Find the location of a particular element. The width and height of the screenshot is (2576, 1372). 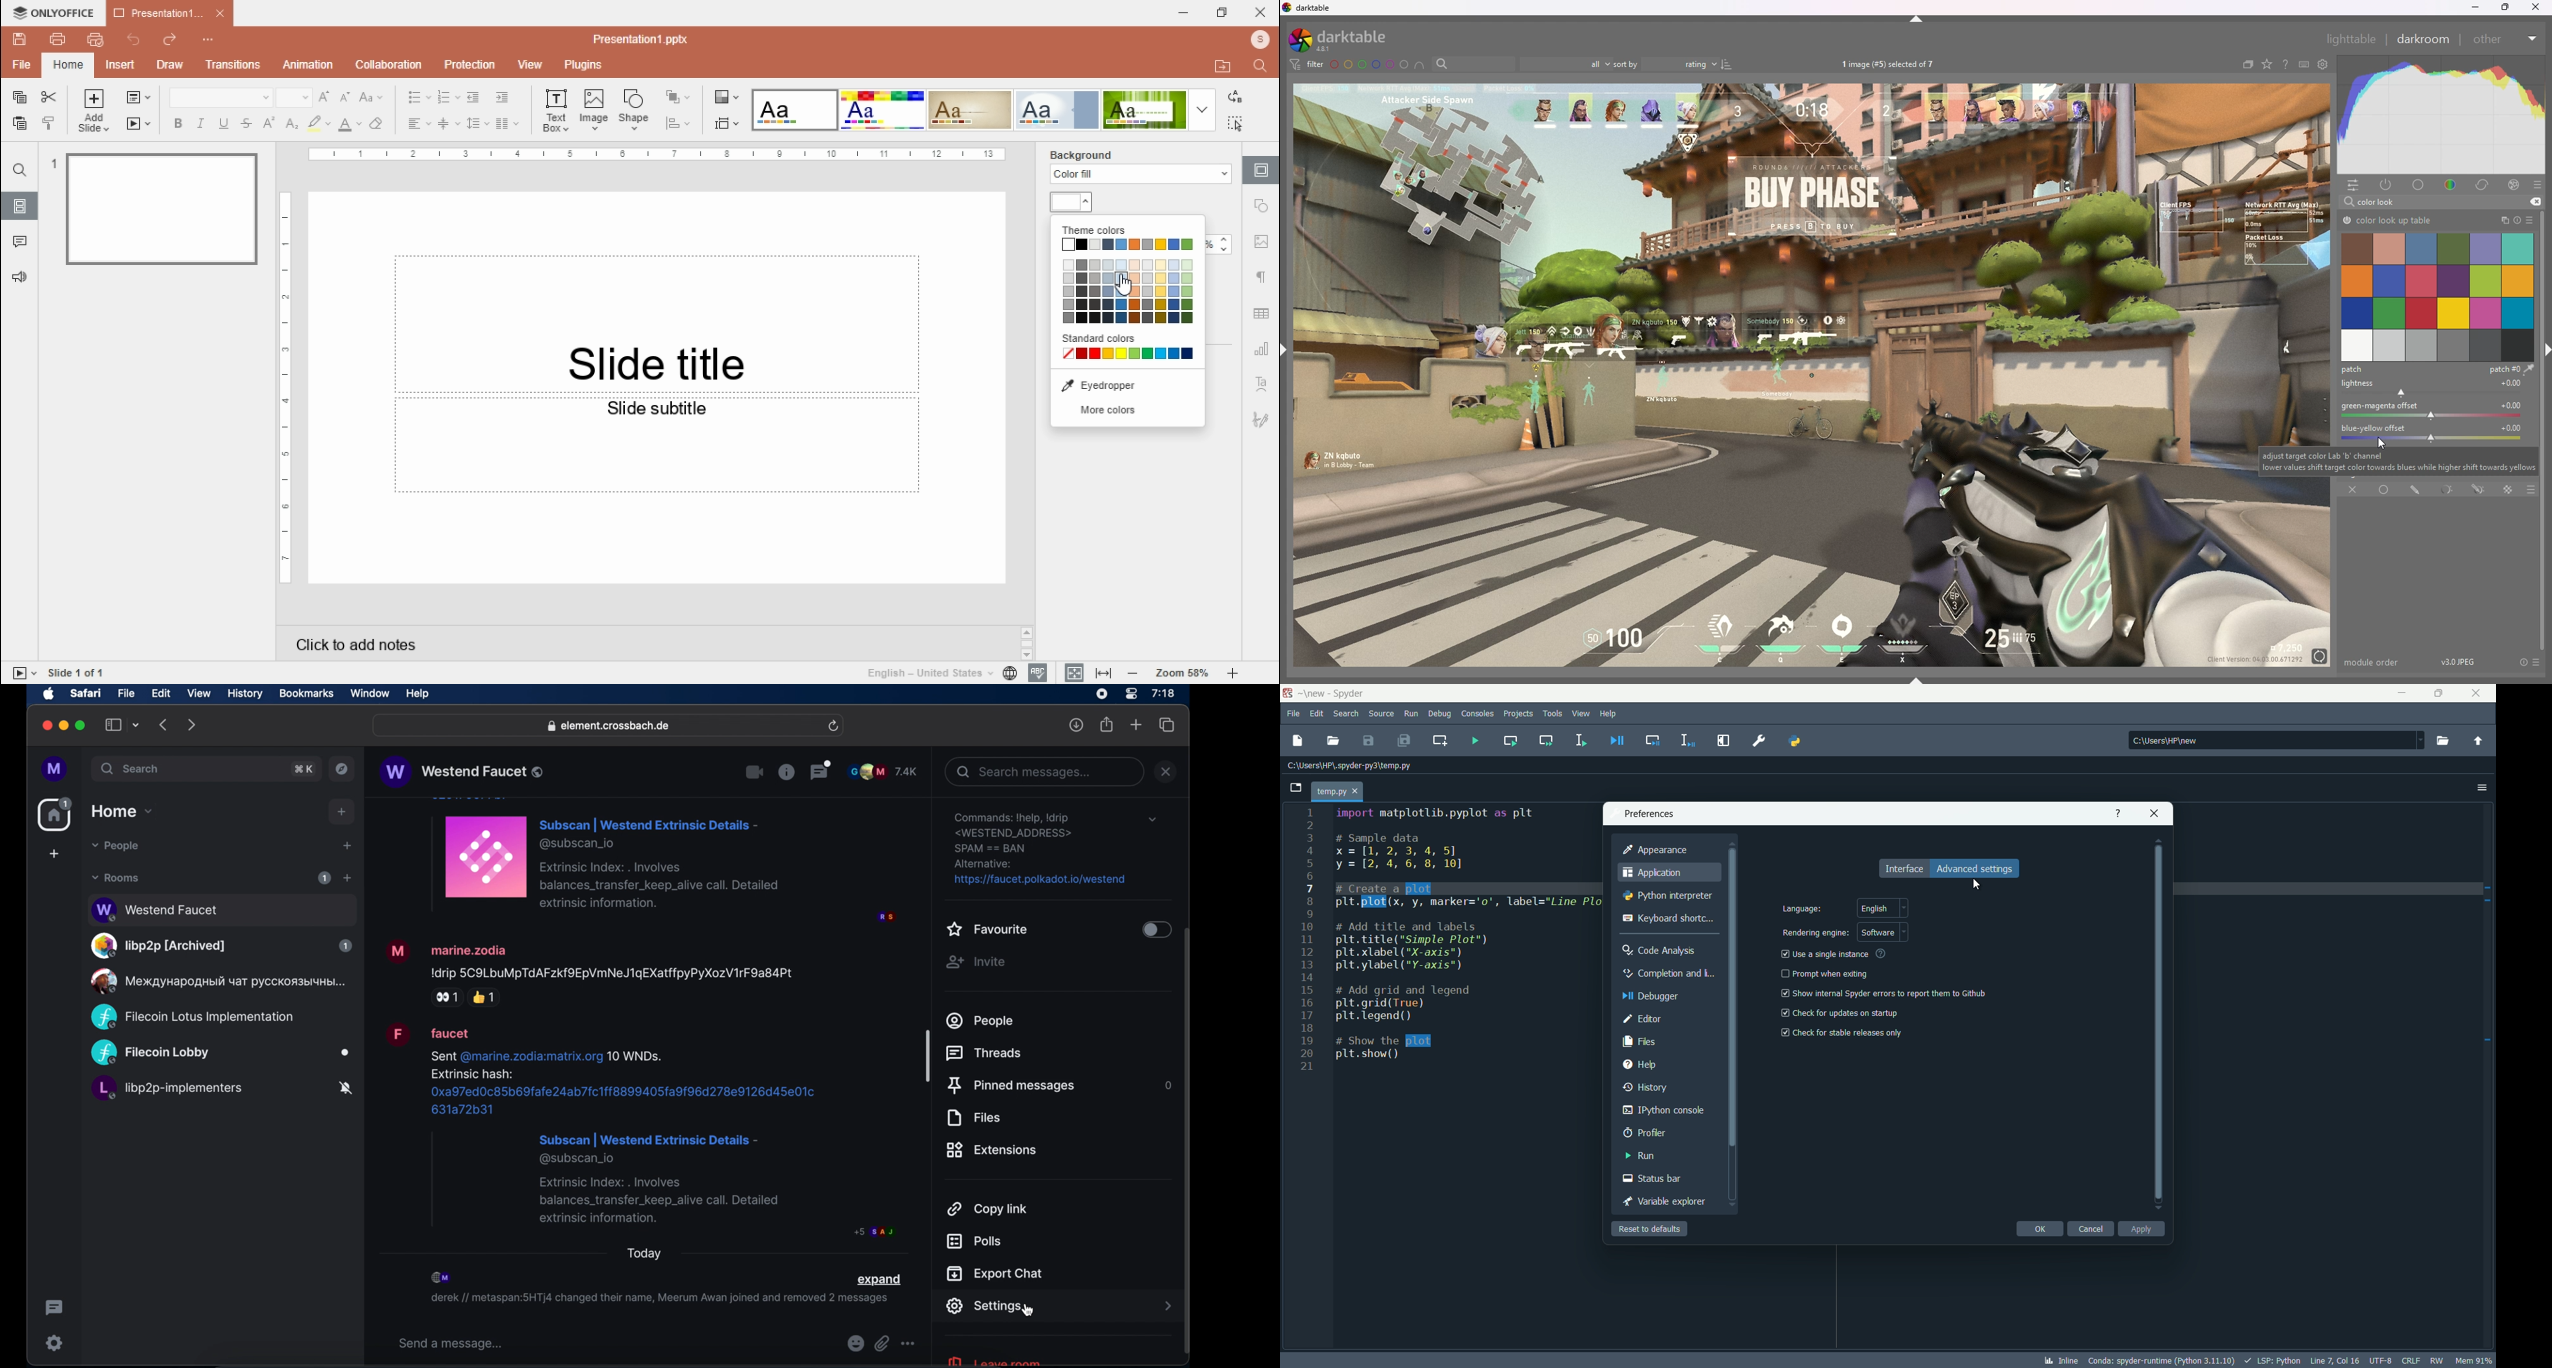

vertical scrollbar is located at coordinates (1734, 1024).